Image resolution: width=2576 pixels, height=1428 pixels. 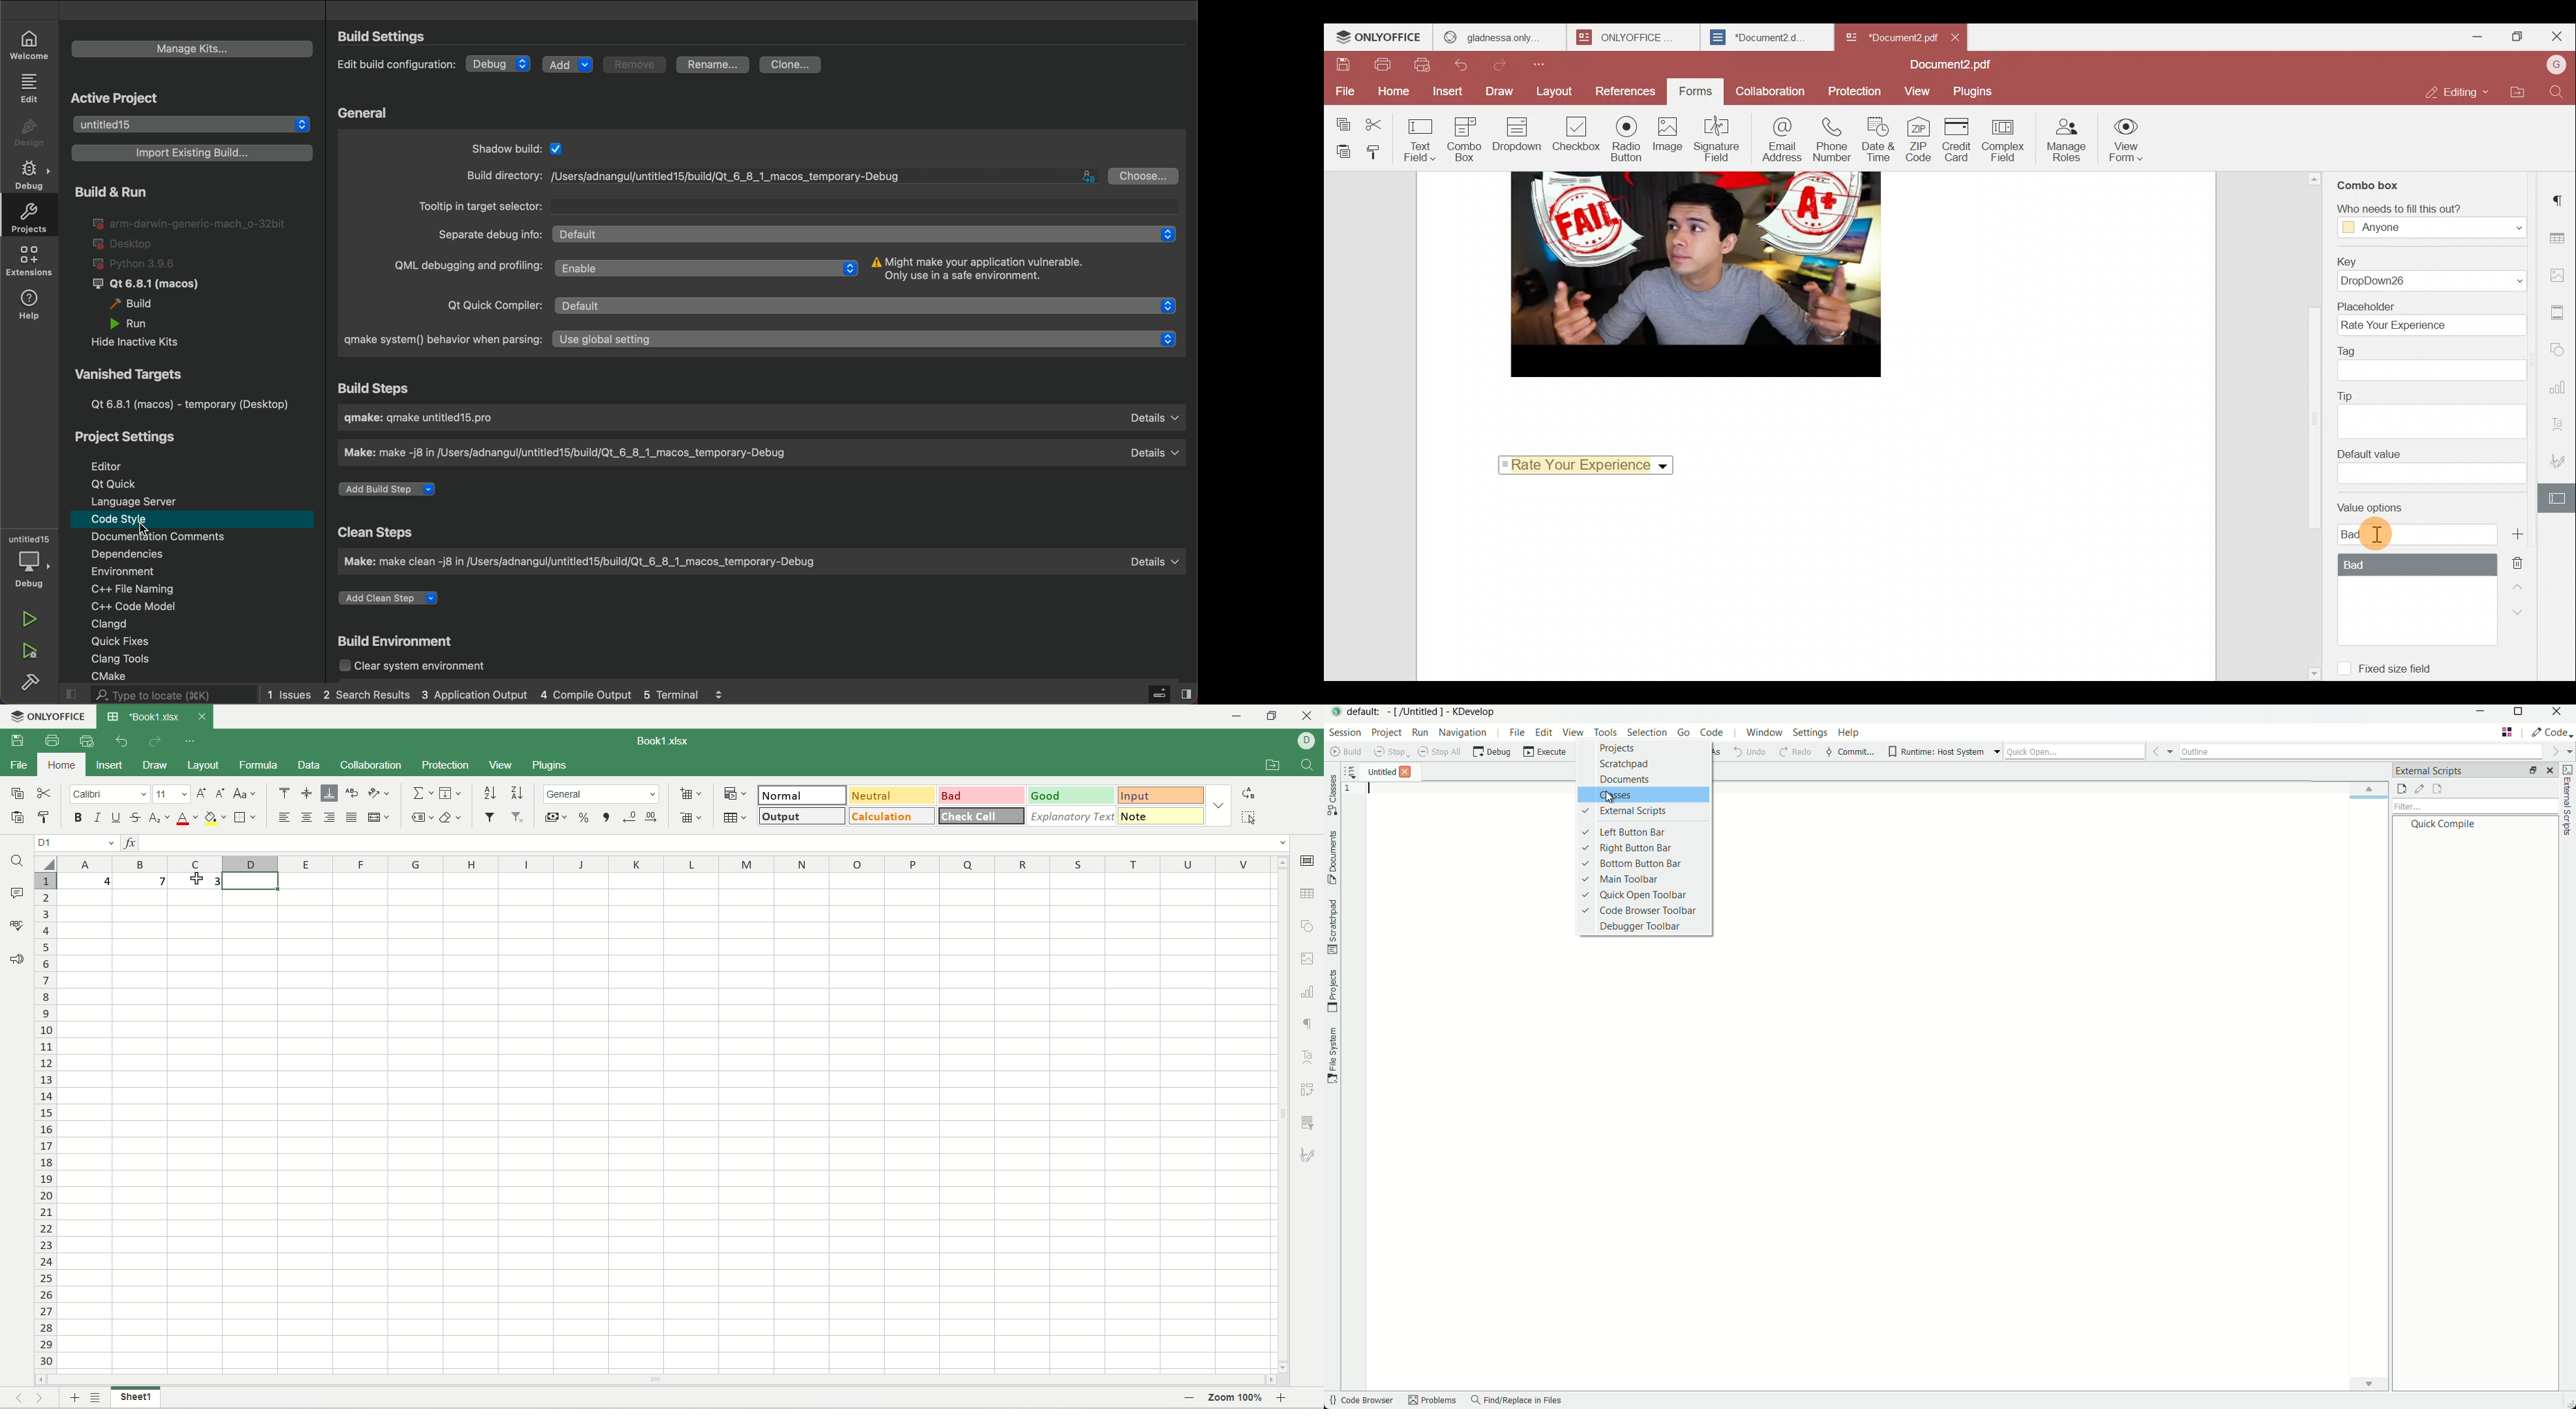 What do you see at coordinates (1583, 464) in the screenshot?
I see `Rate your experience` at bounding box center [1583, 464].